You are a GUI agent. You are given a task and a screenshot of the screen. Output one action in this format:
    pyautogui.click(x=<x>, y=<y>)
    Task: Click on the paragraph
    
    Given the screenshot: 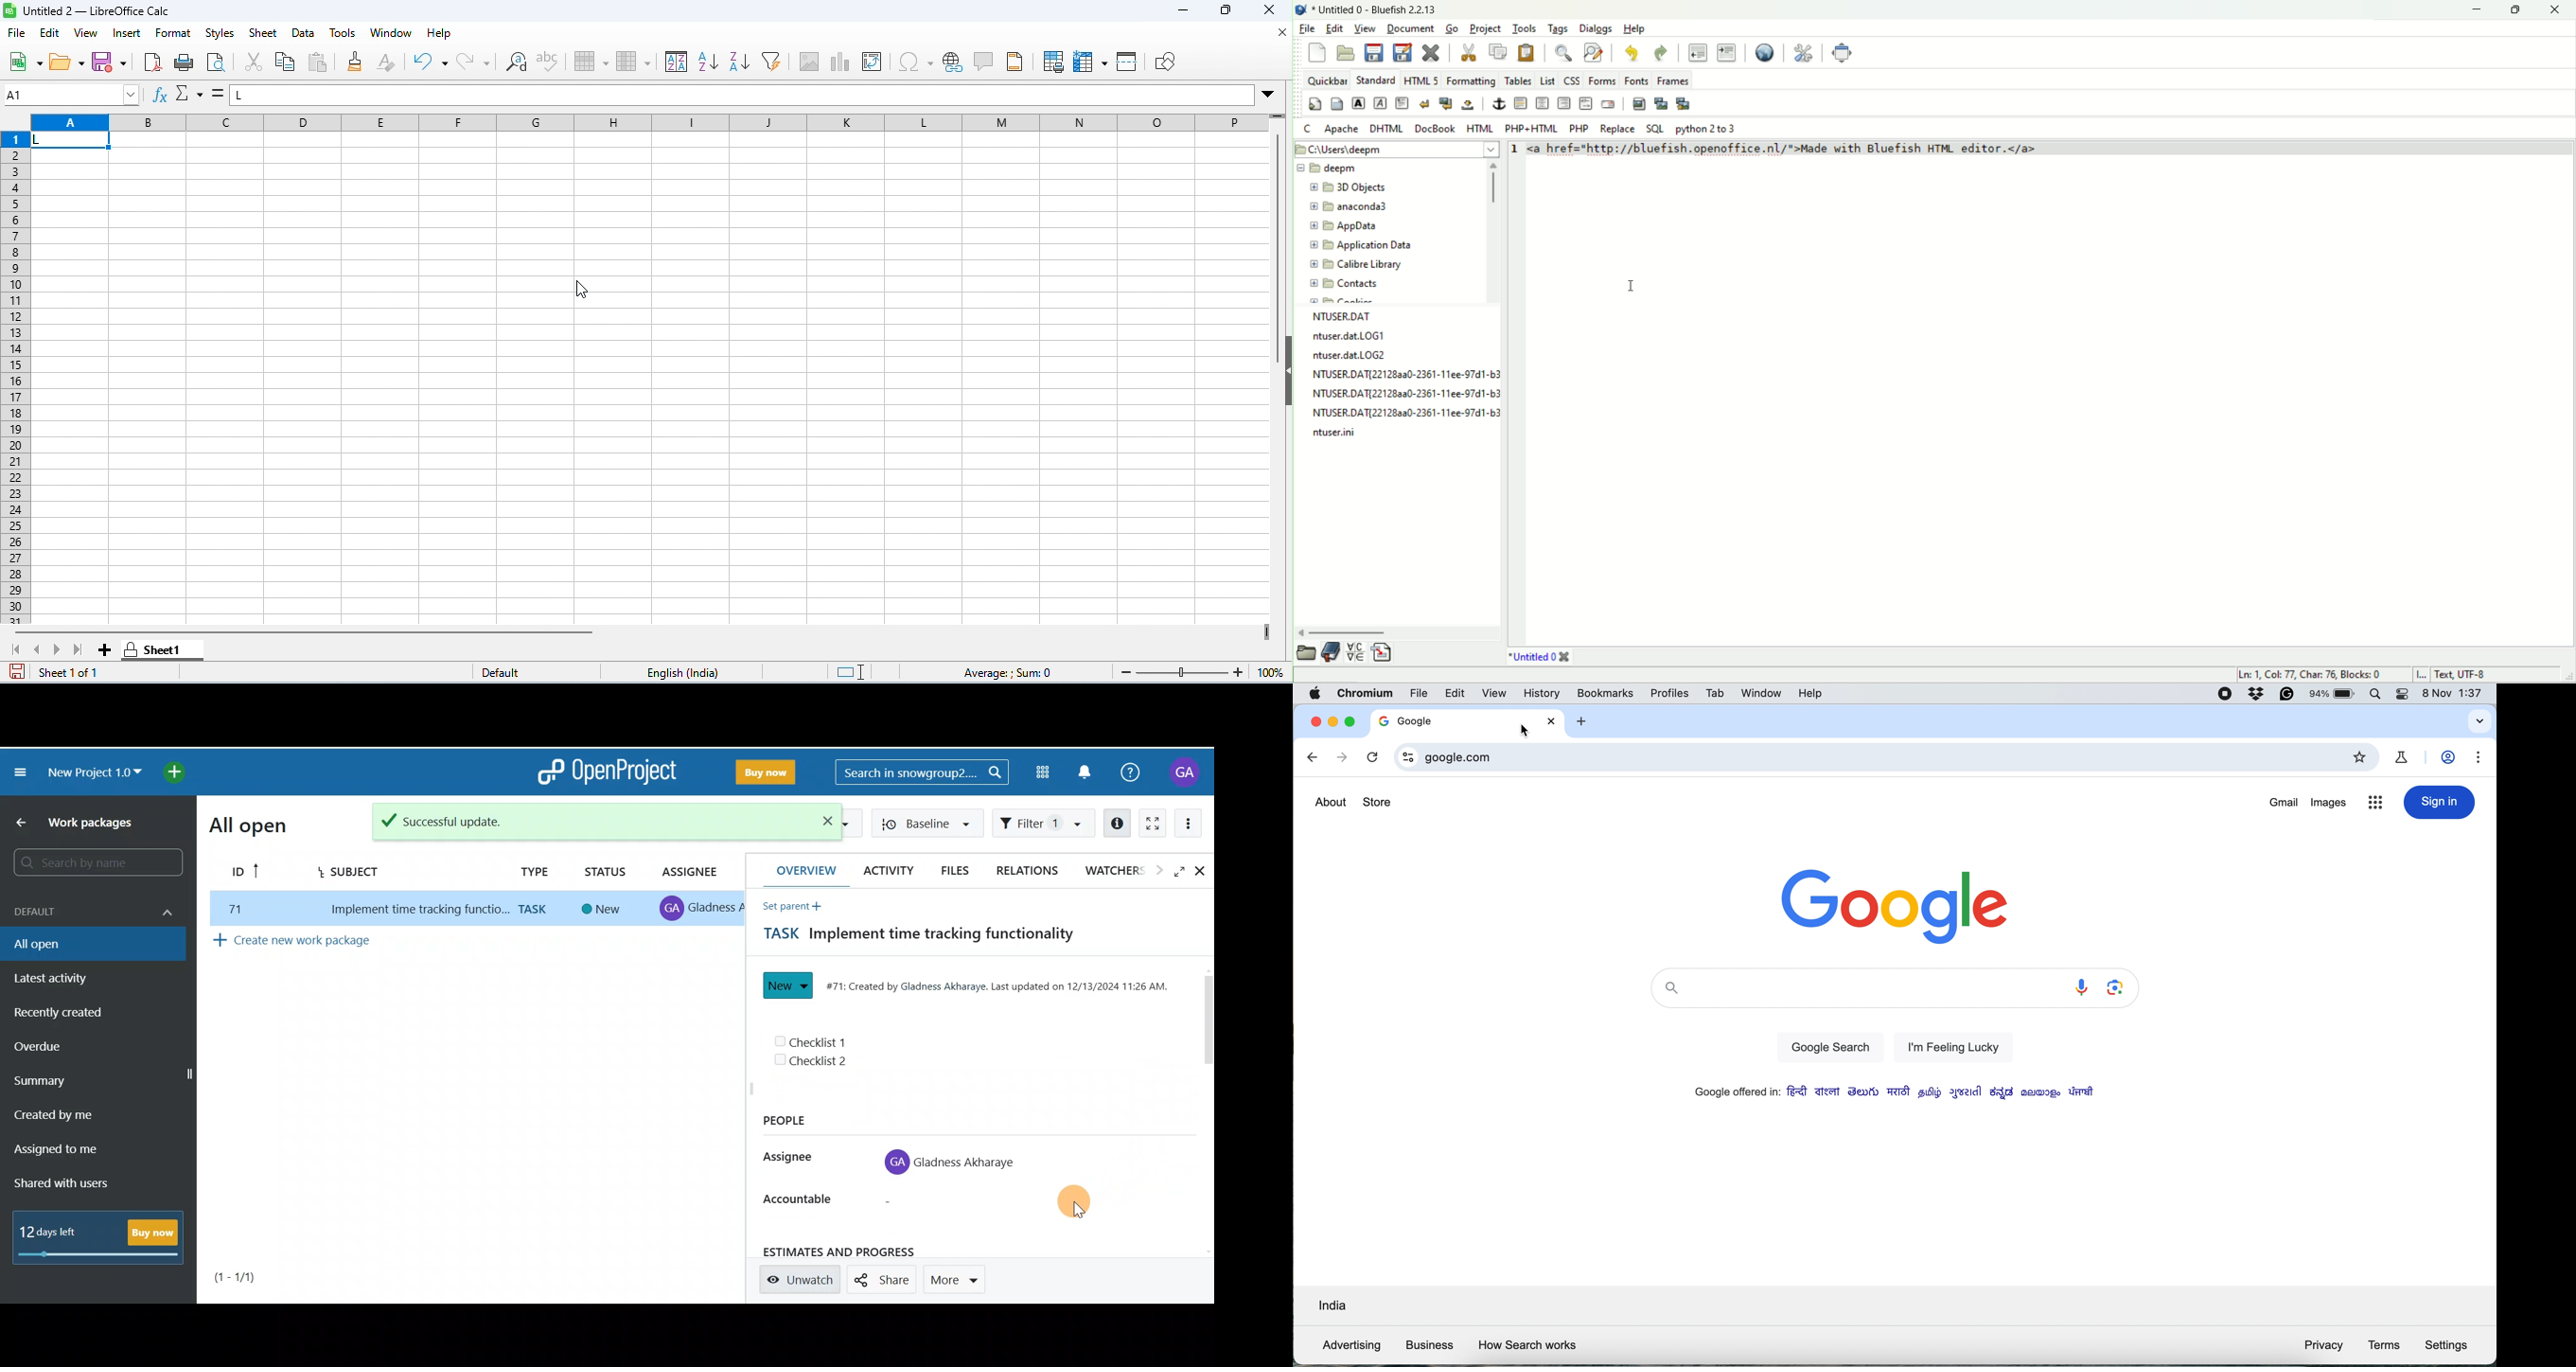 What is the action you would take?
    pyautogui.click(x=1404, y=103)
    